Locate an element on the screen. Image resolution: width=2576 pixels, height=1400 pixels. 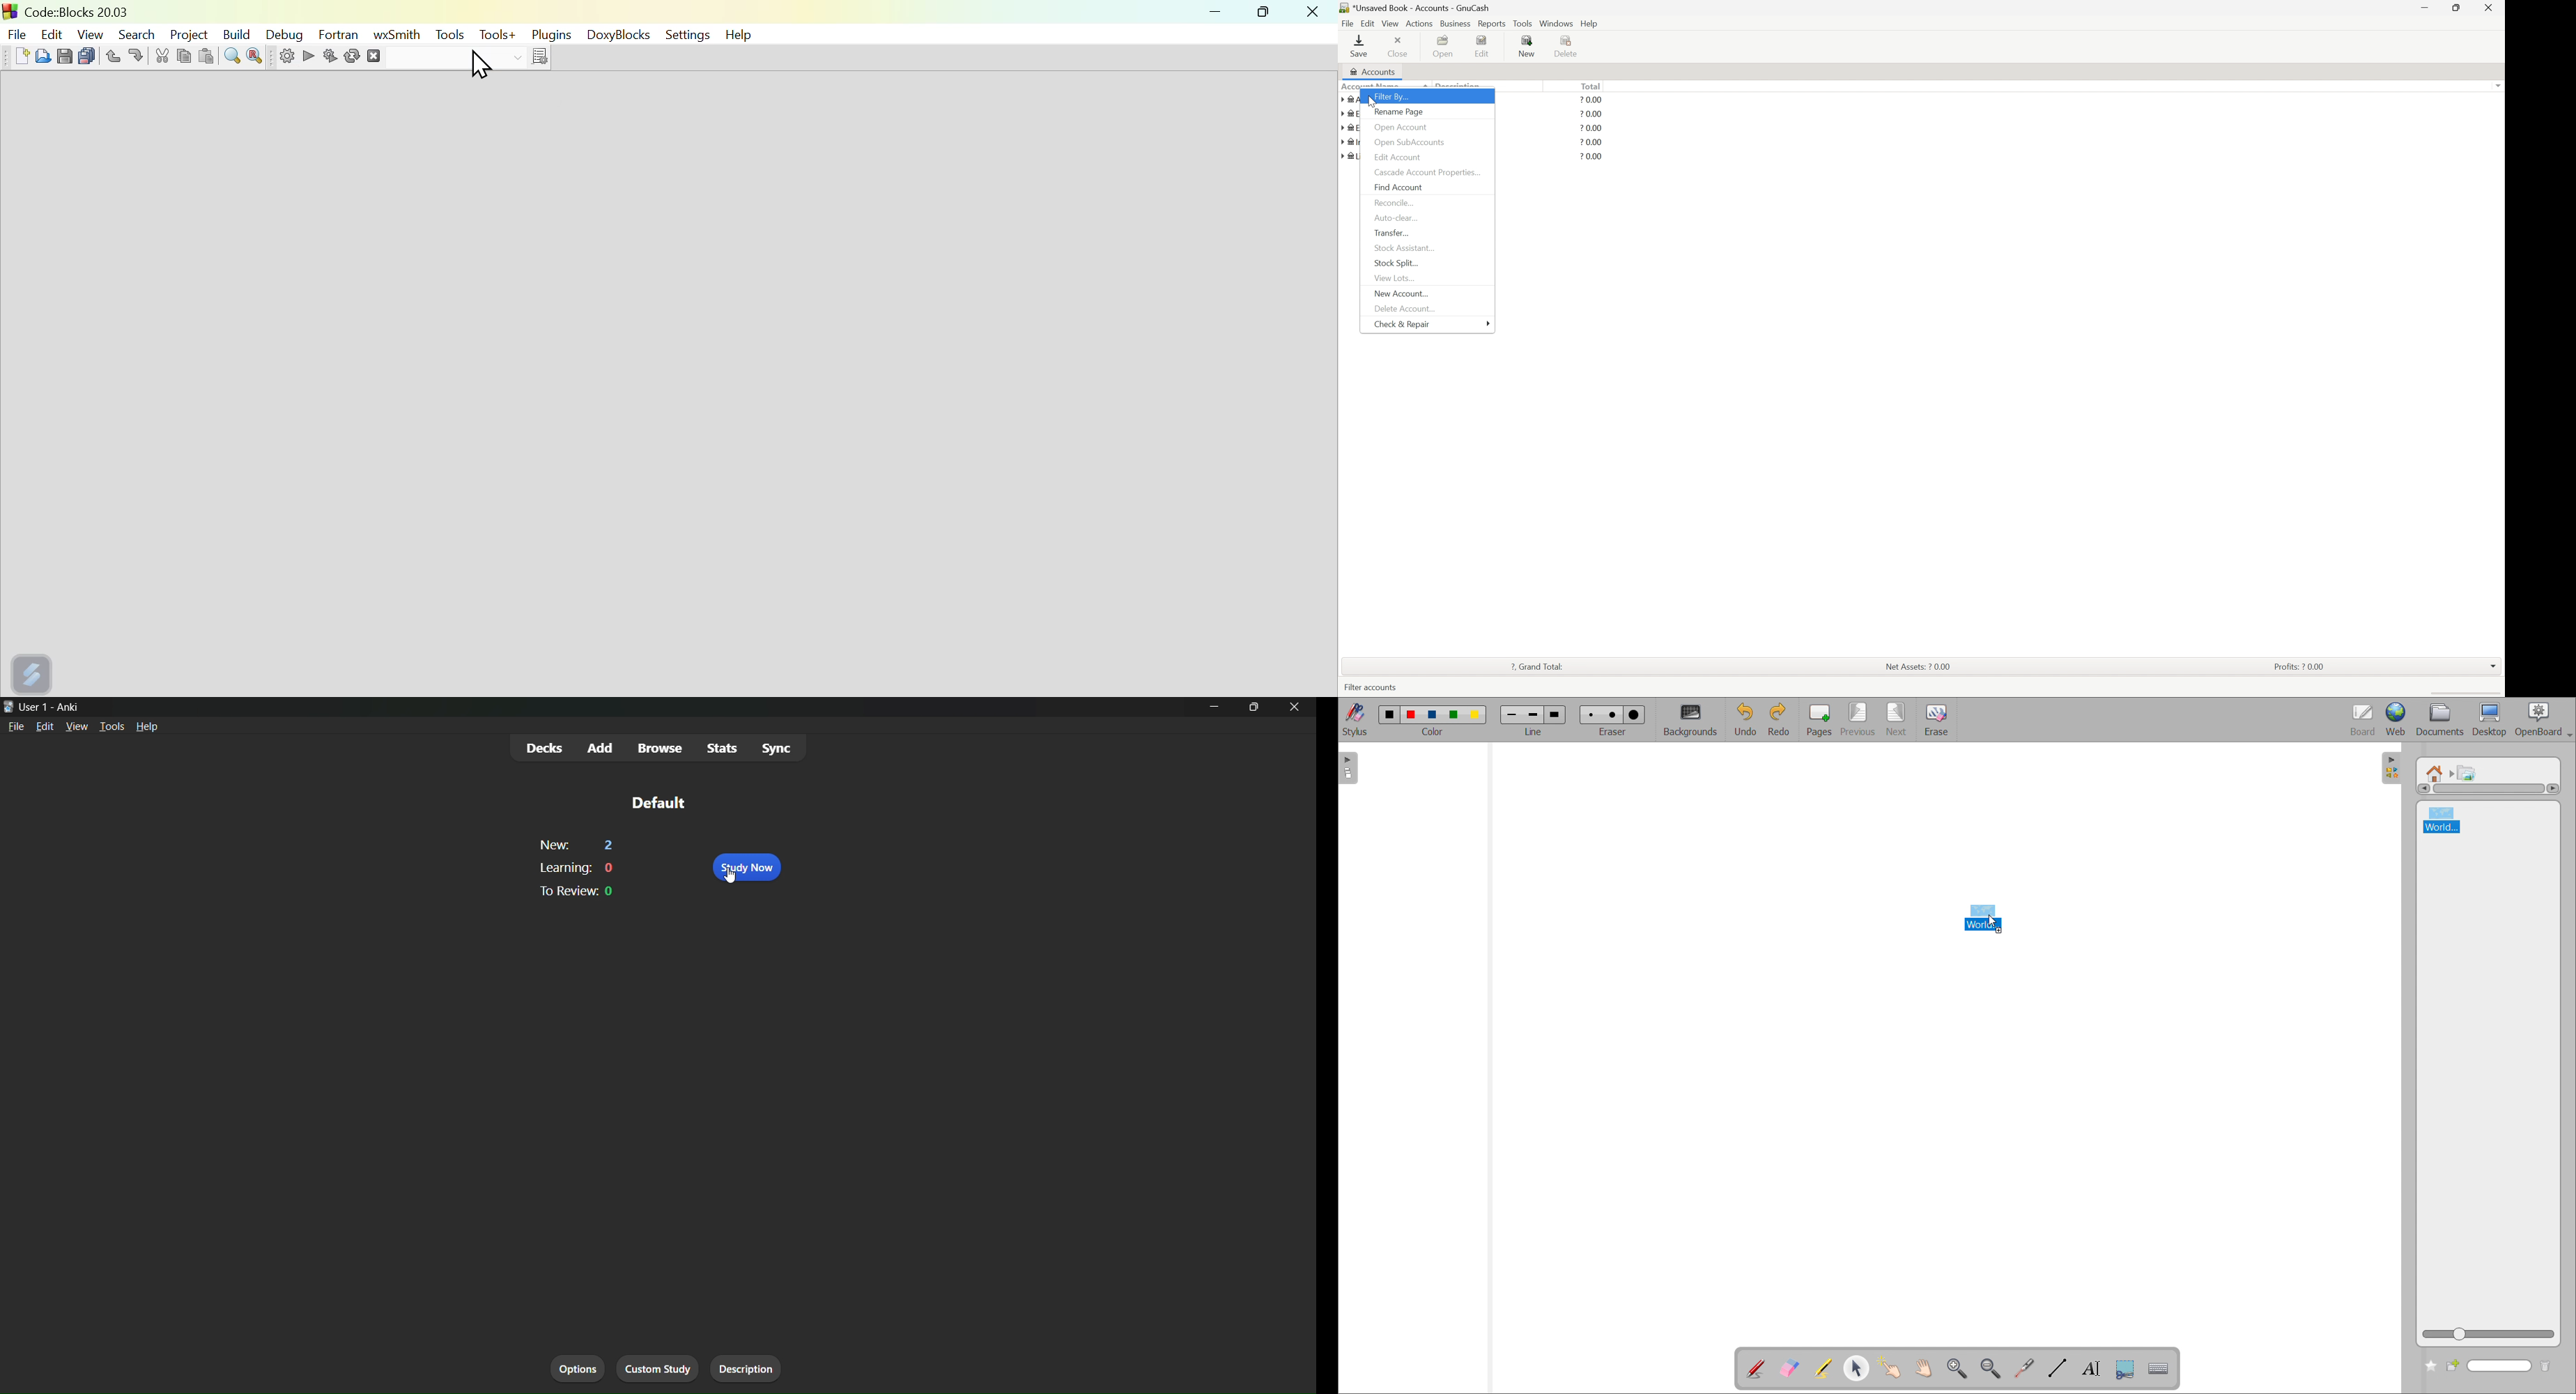
Close is located at coordinates (1401, 45).